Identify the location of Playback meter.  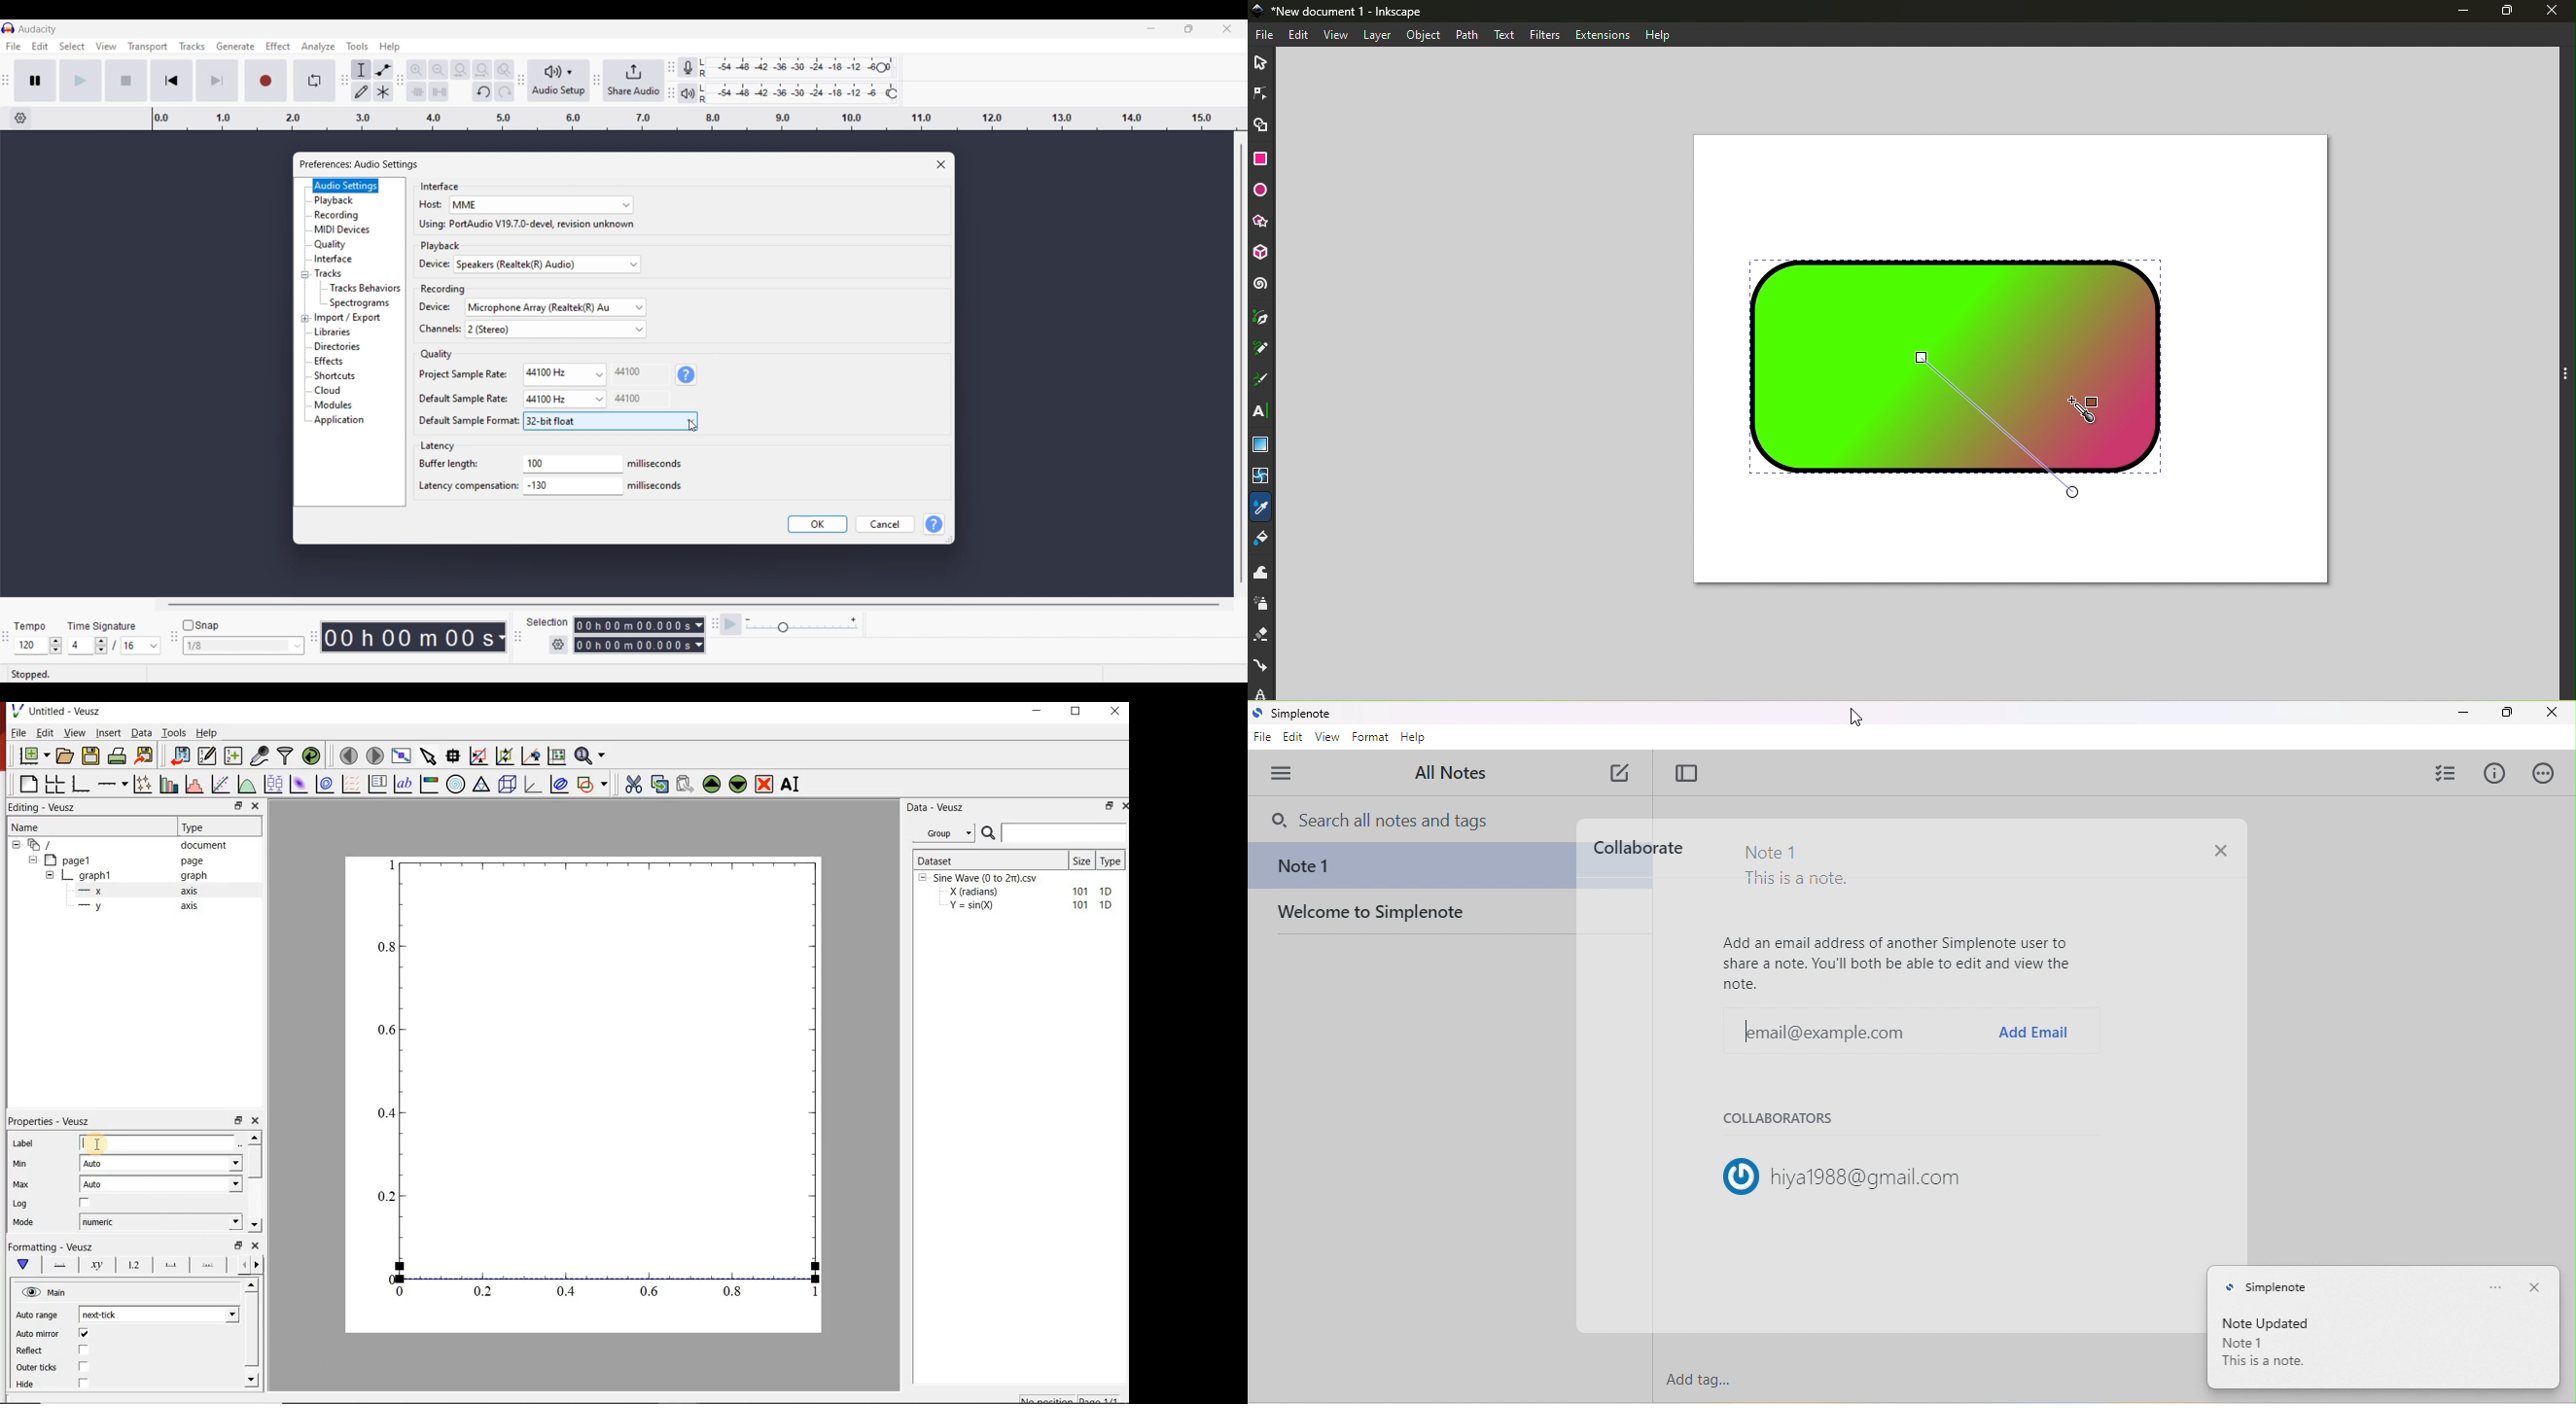
(695, 93).